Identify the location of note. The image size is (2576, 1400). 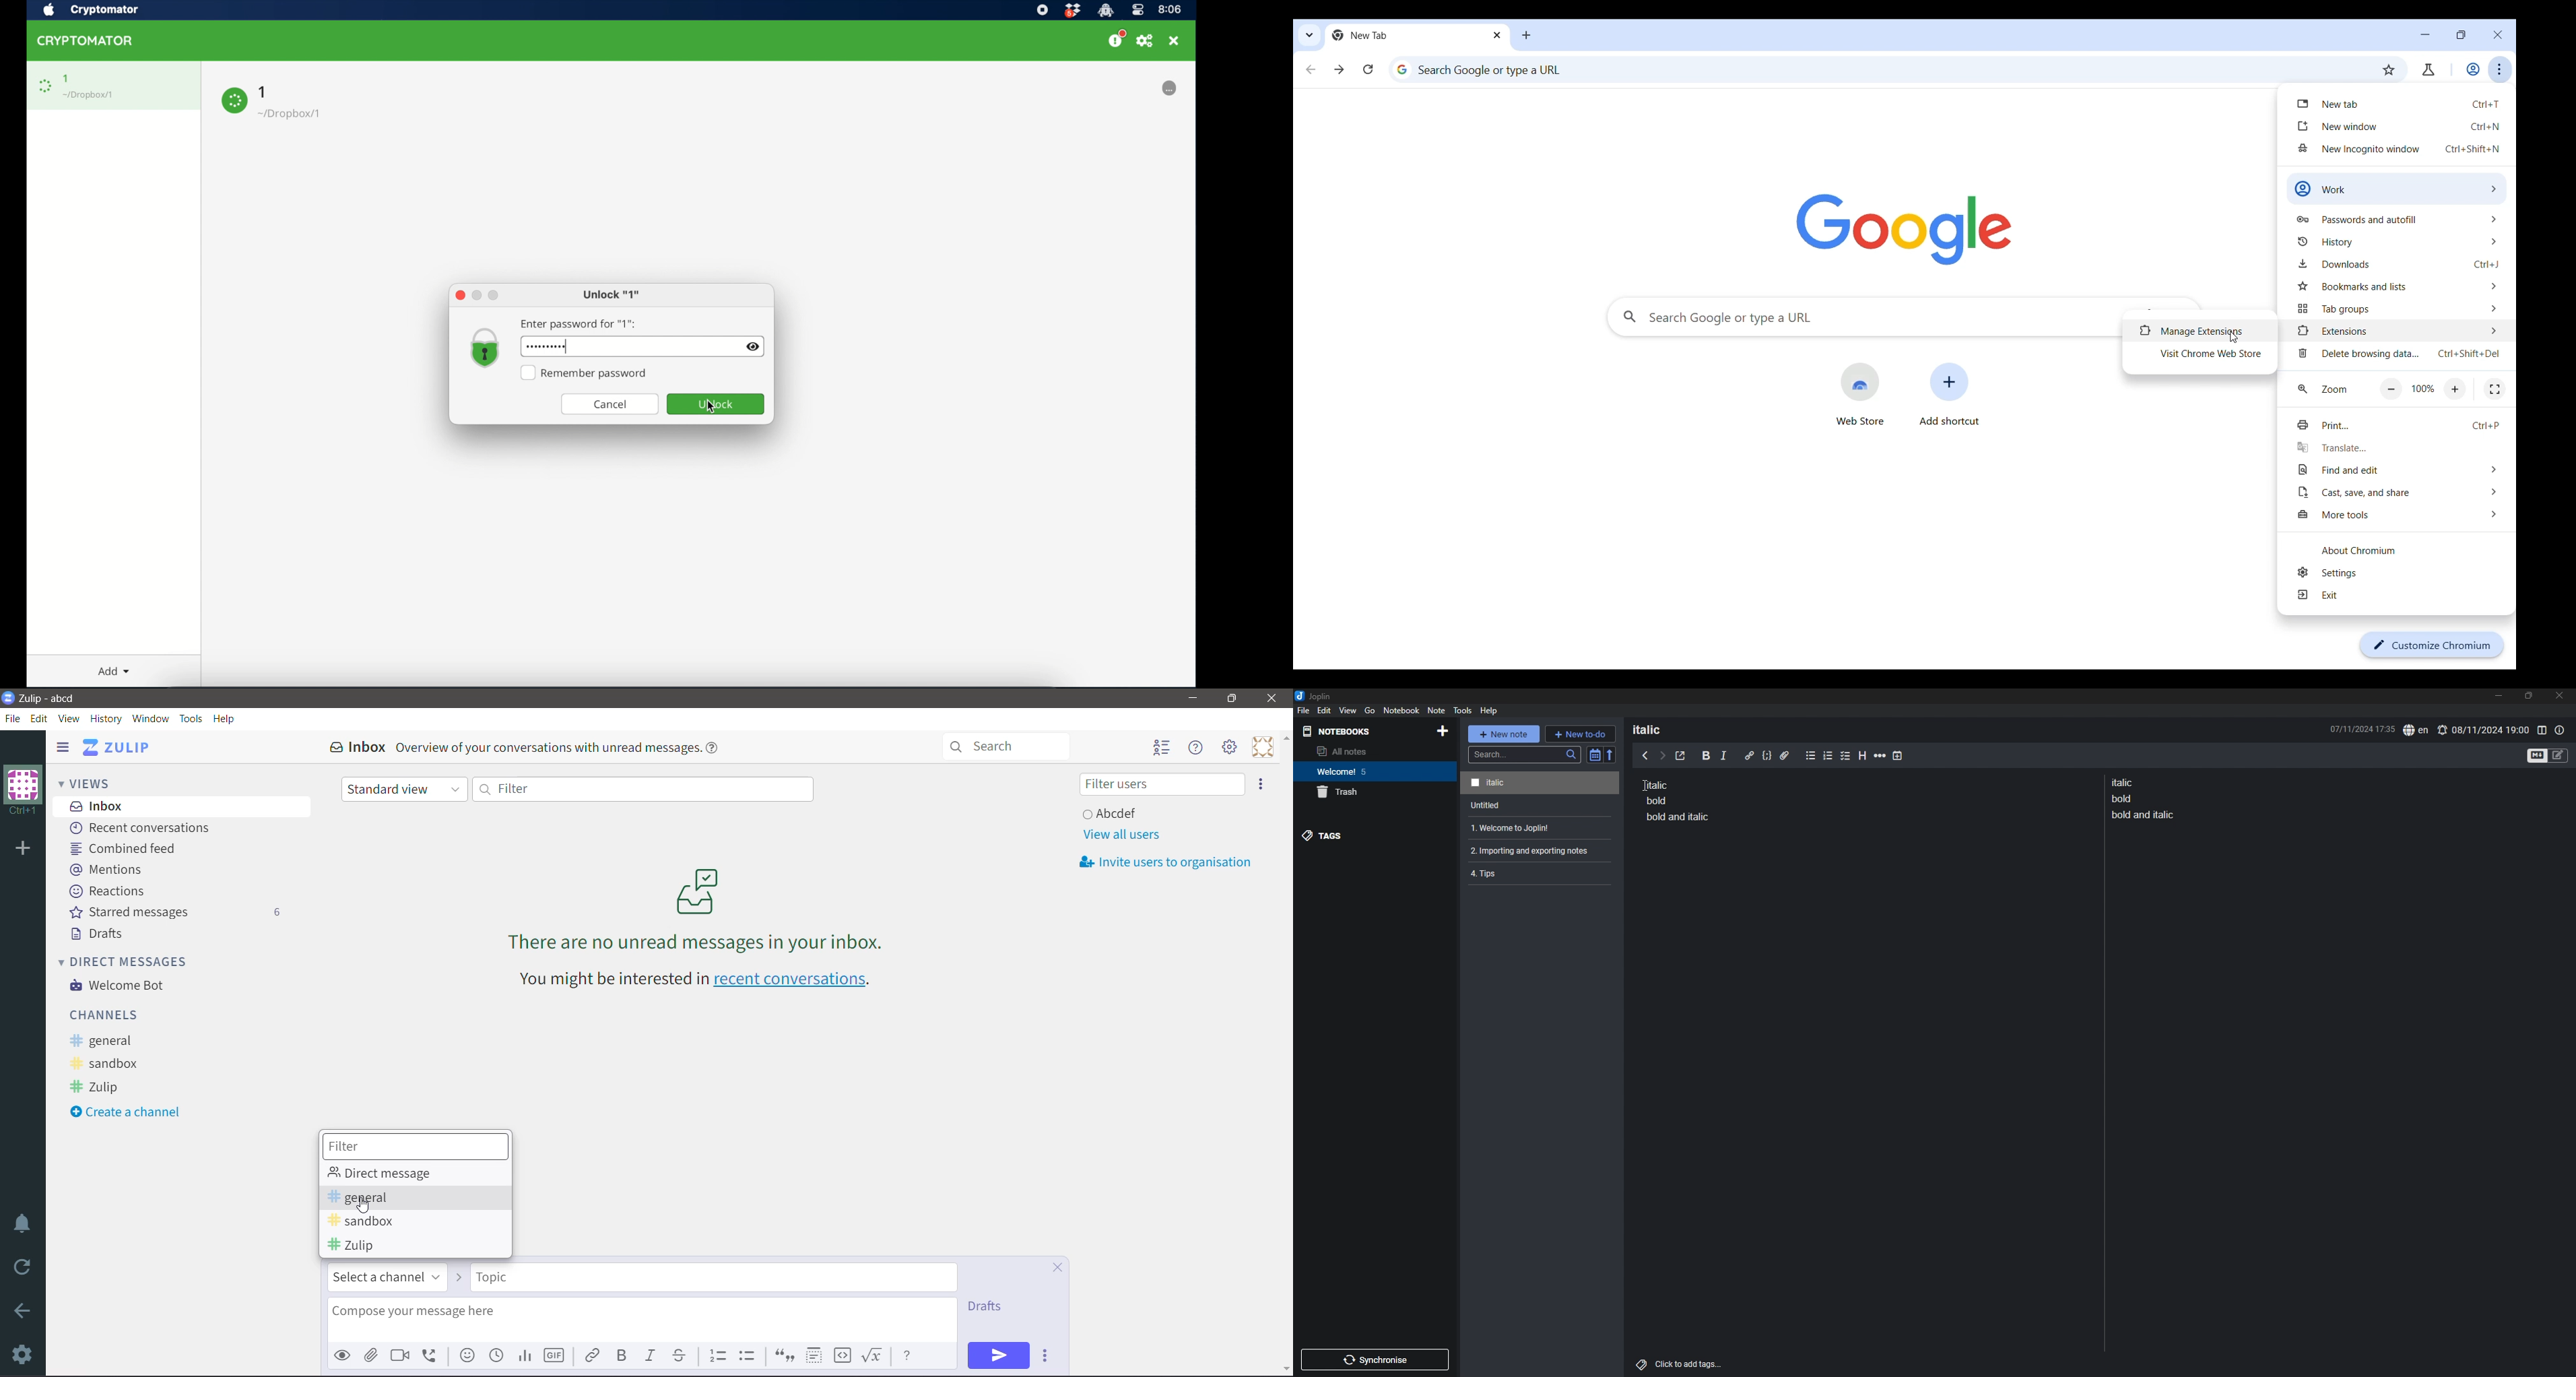
(1435, 710).